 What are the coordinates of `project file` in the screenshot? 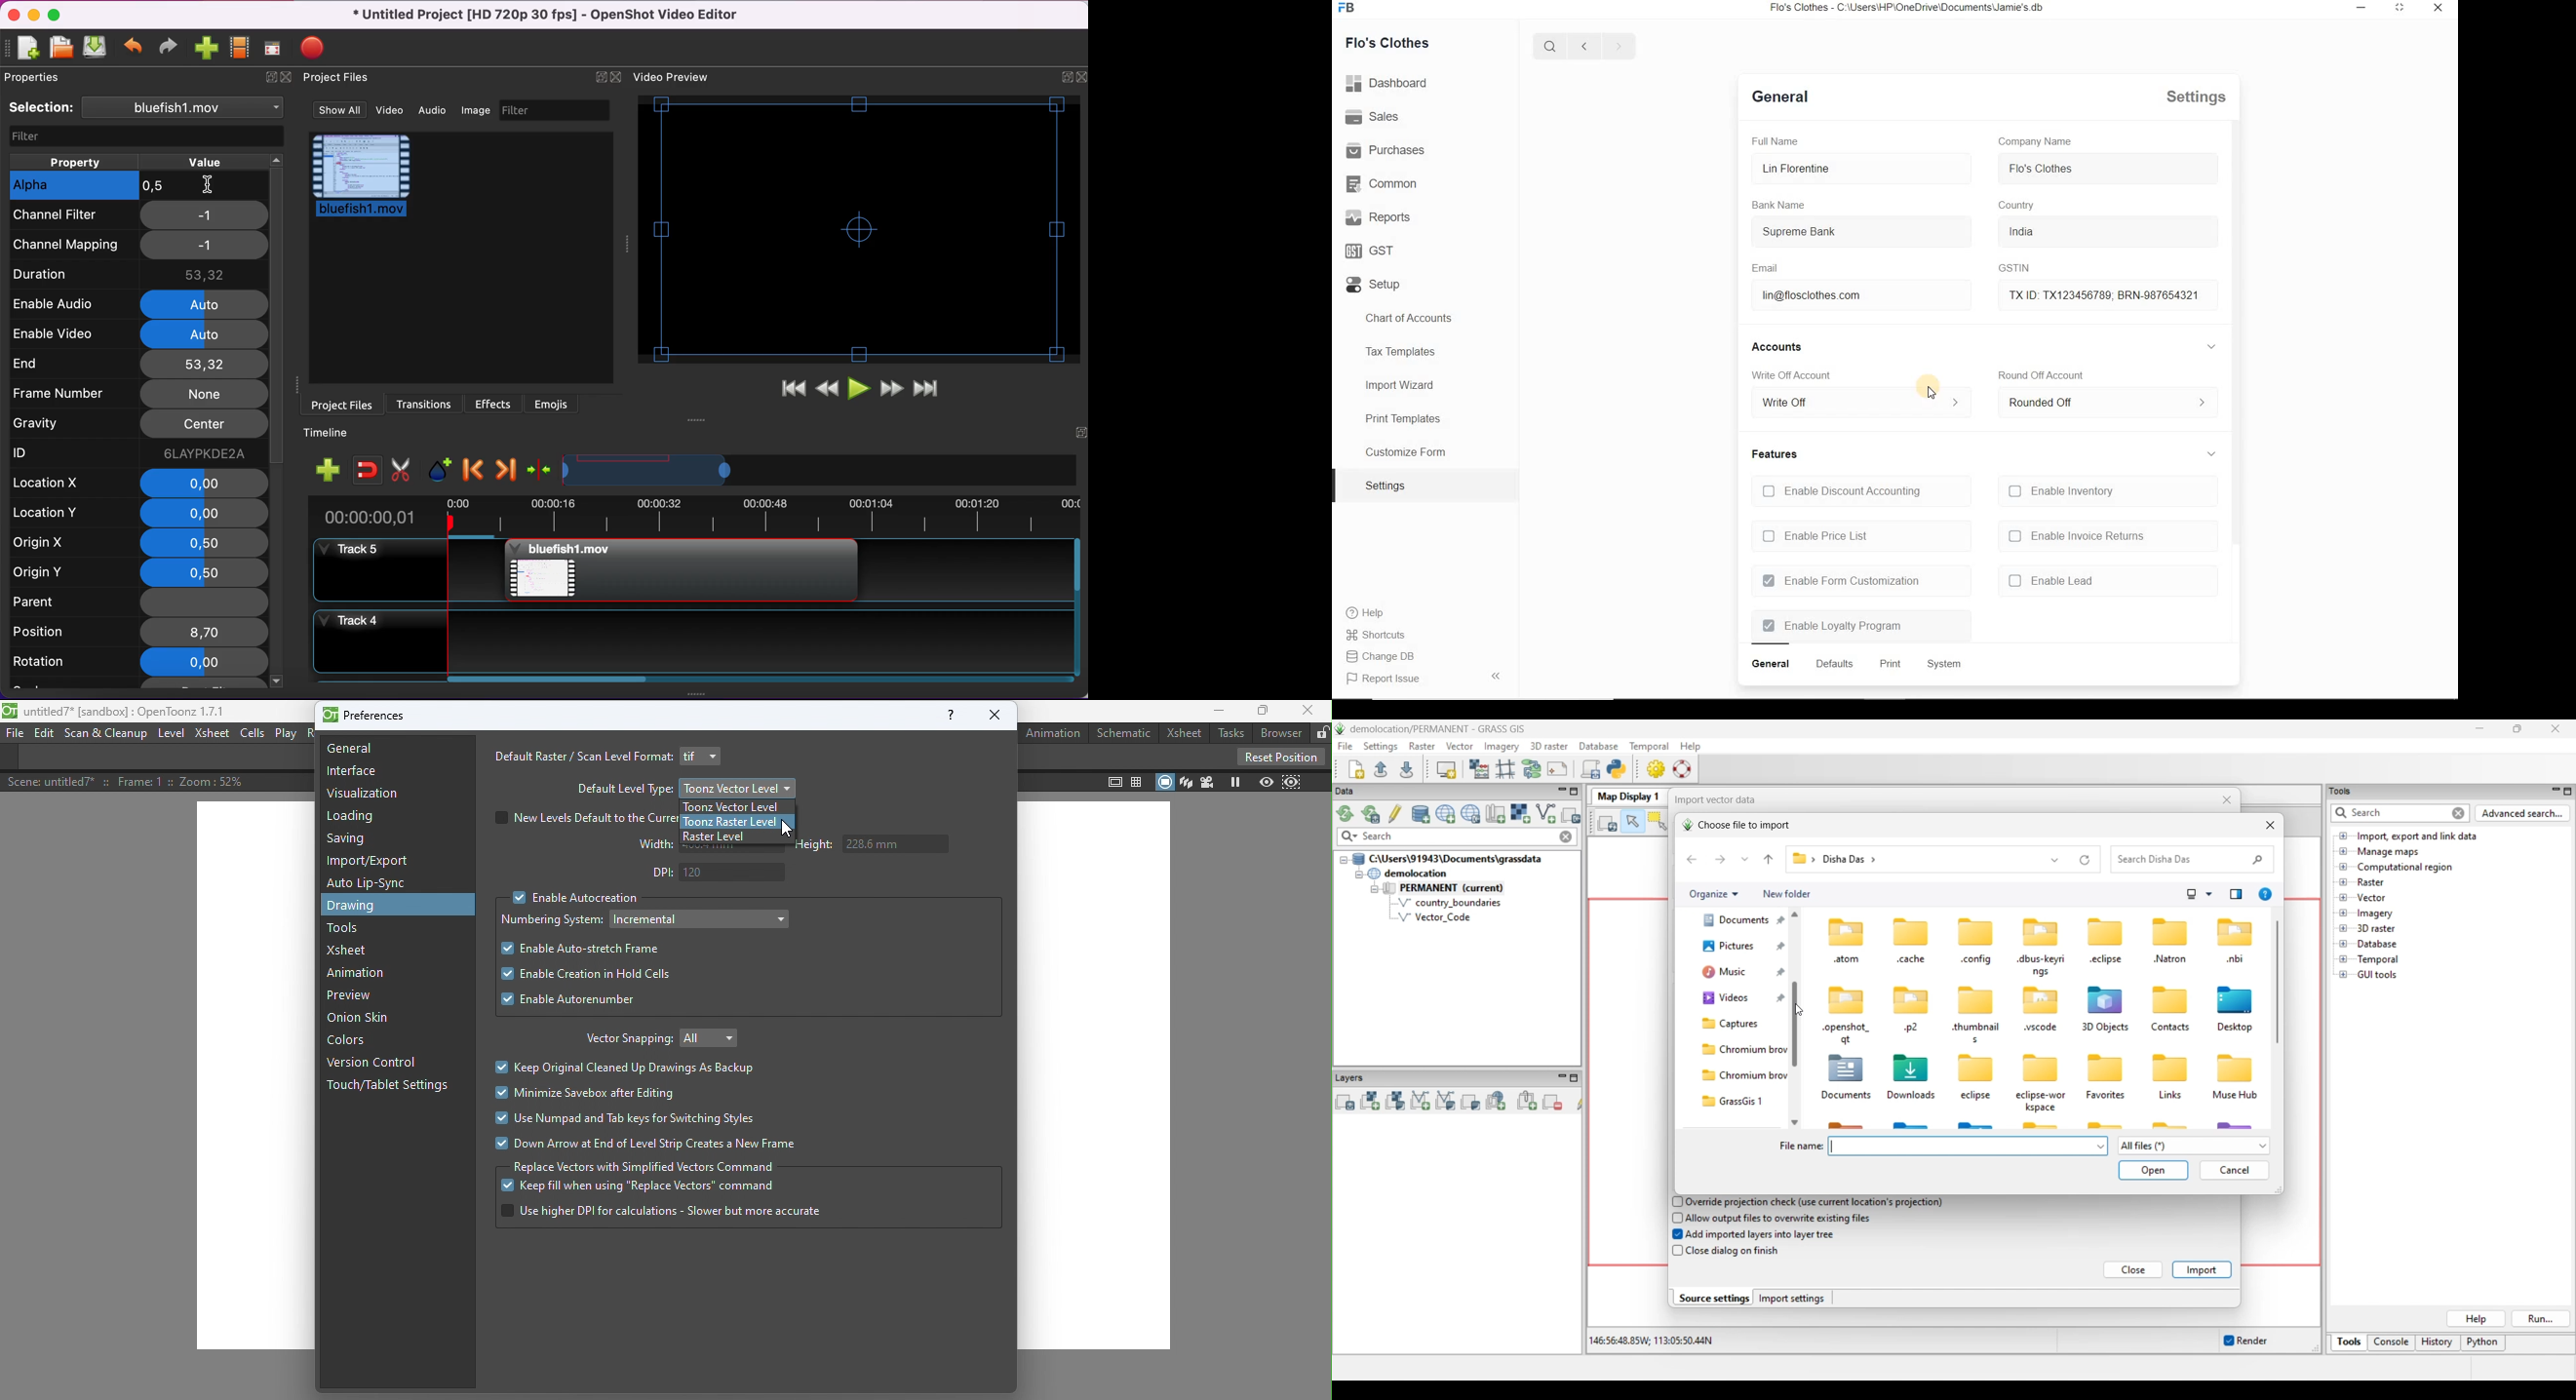 It's located at (363, 176).